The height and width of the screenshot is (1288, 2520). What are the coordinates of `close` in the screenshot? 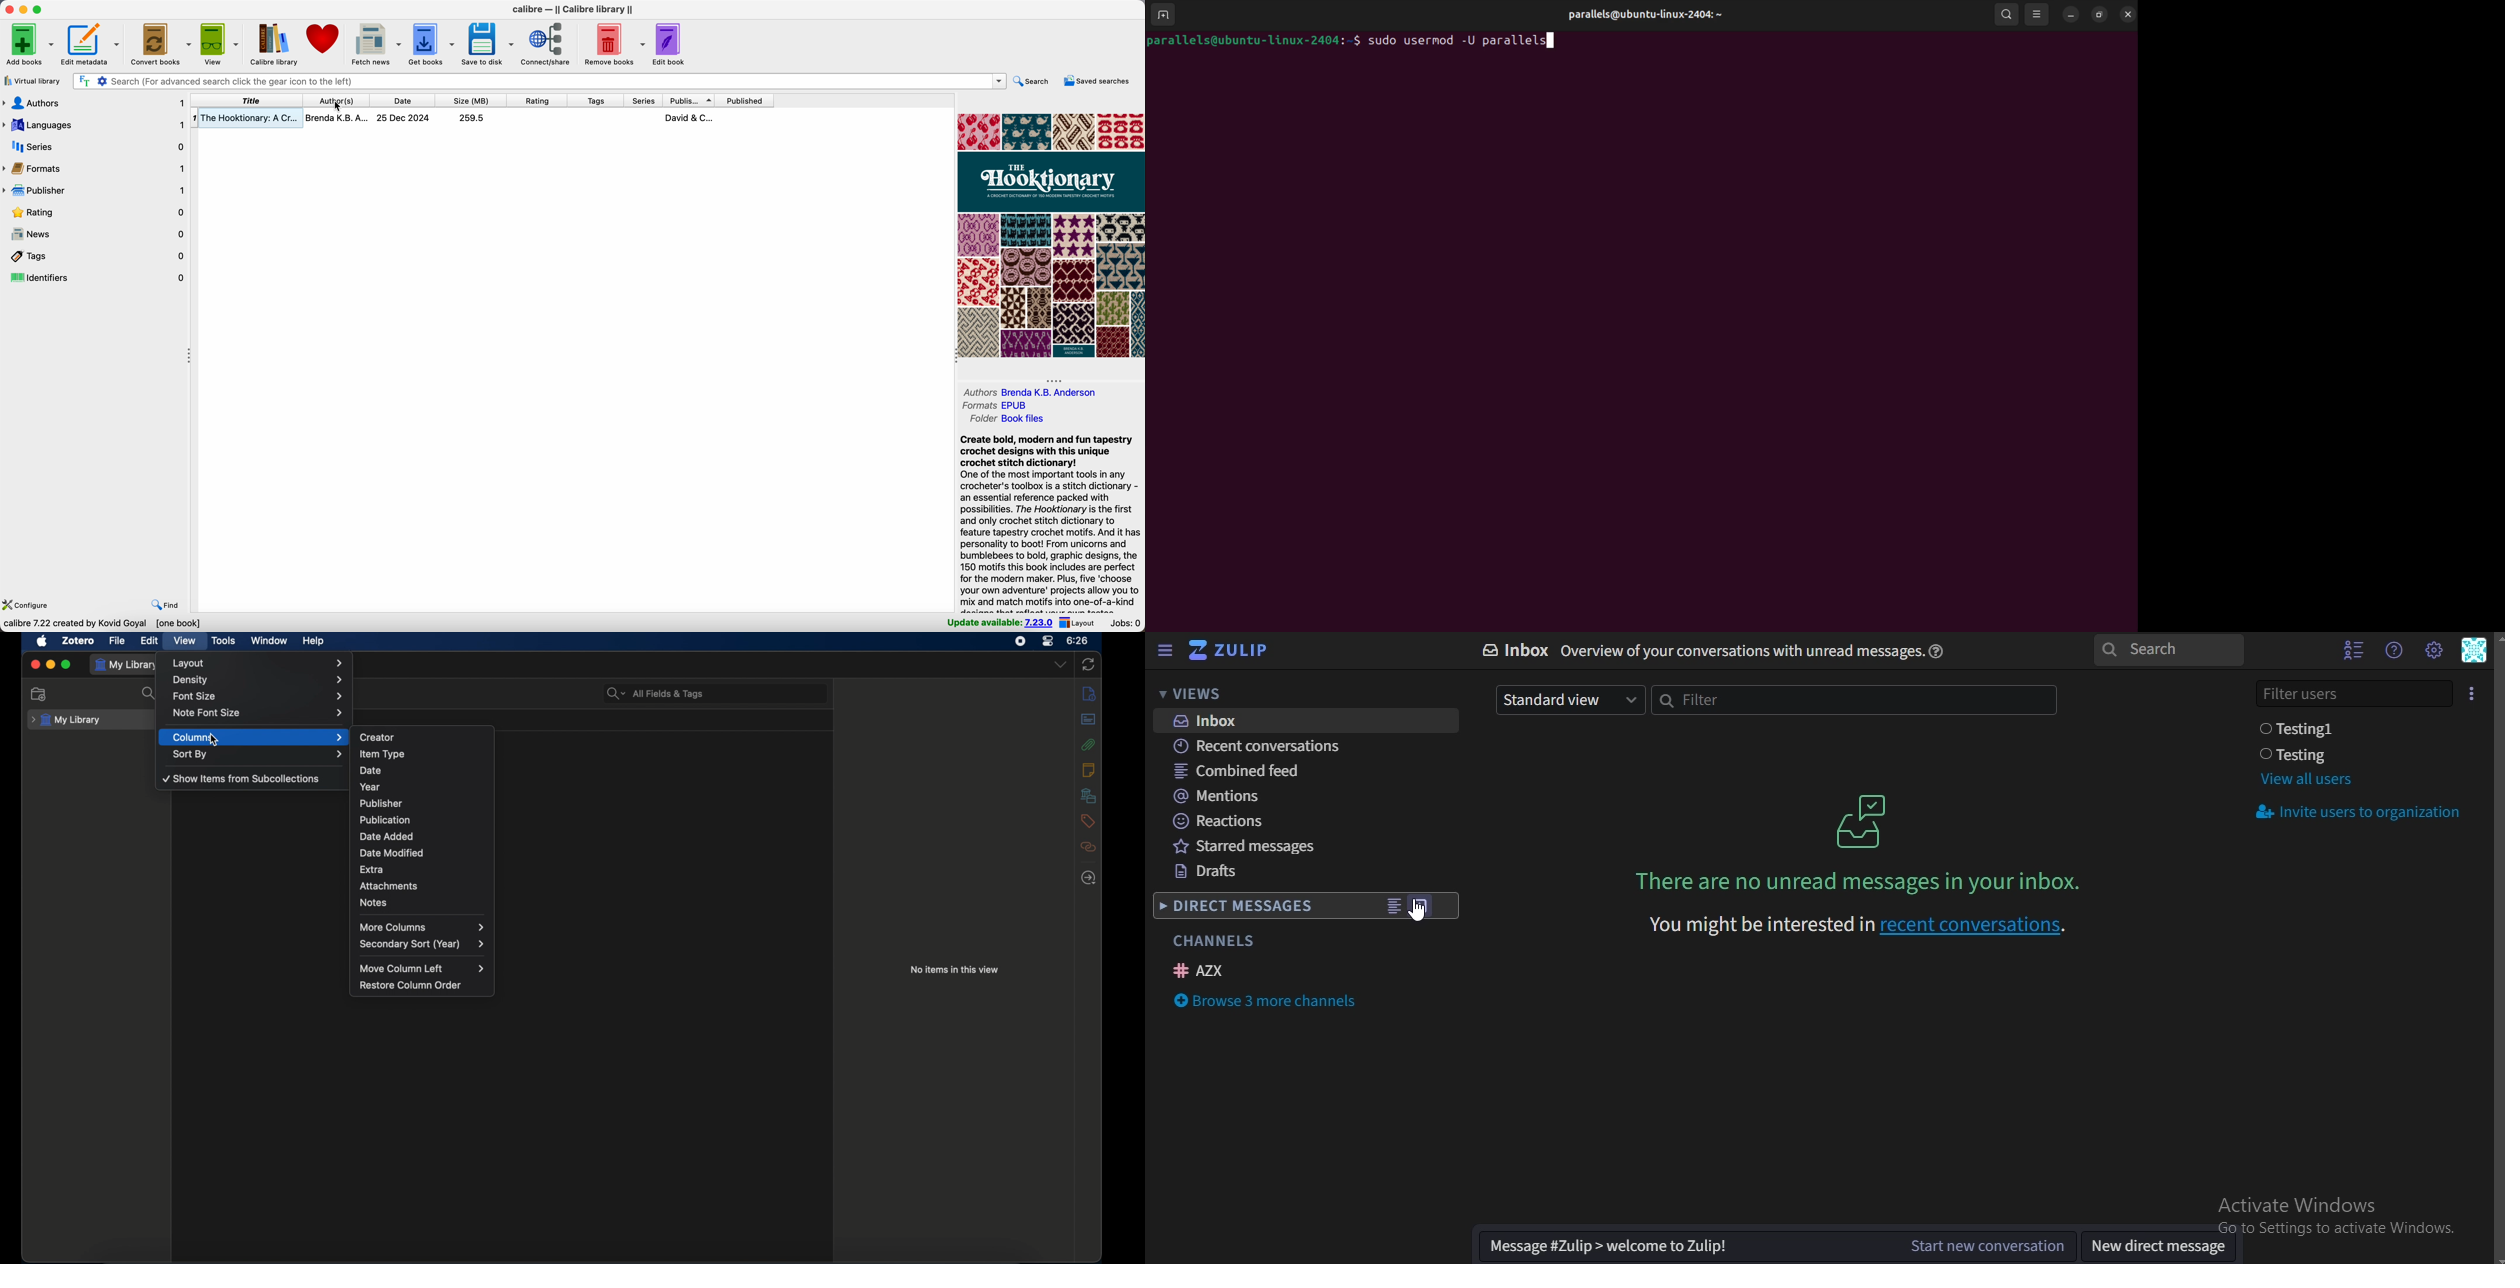 It's located at (36, 663).